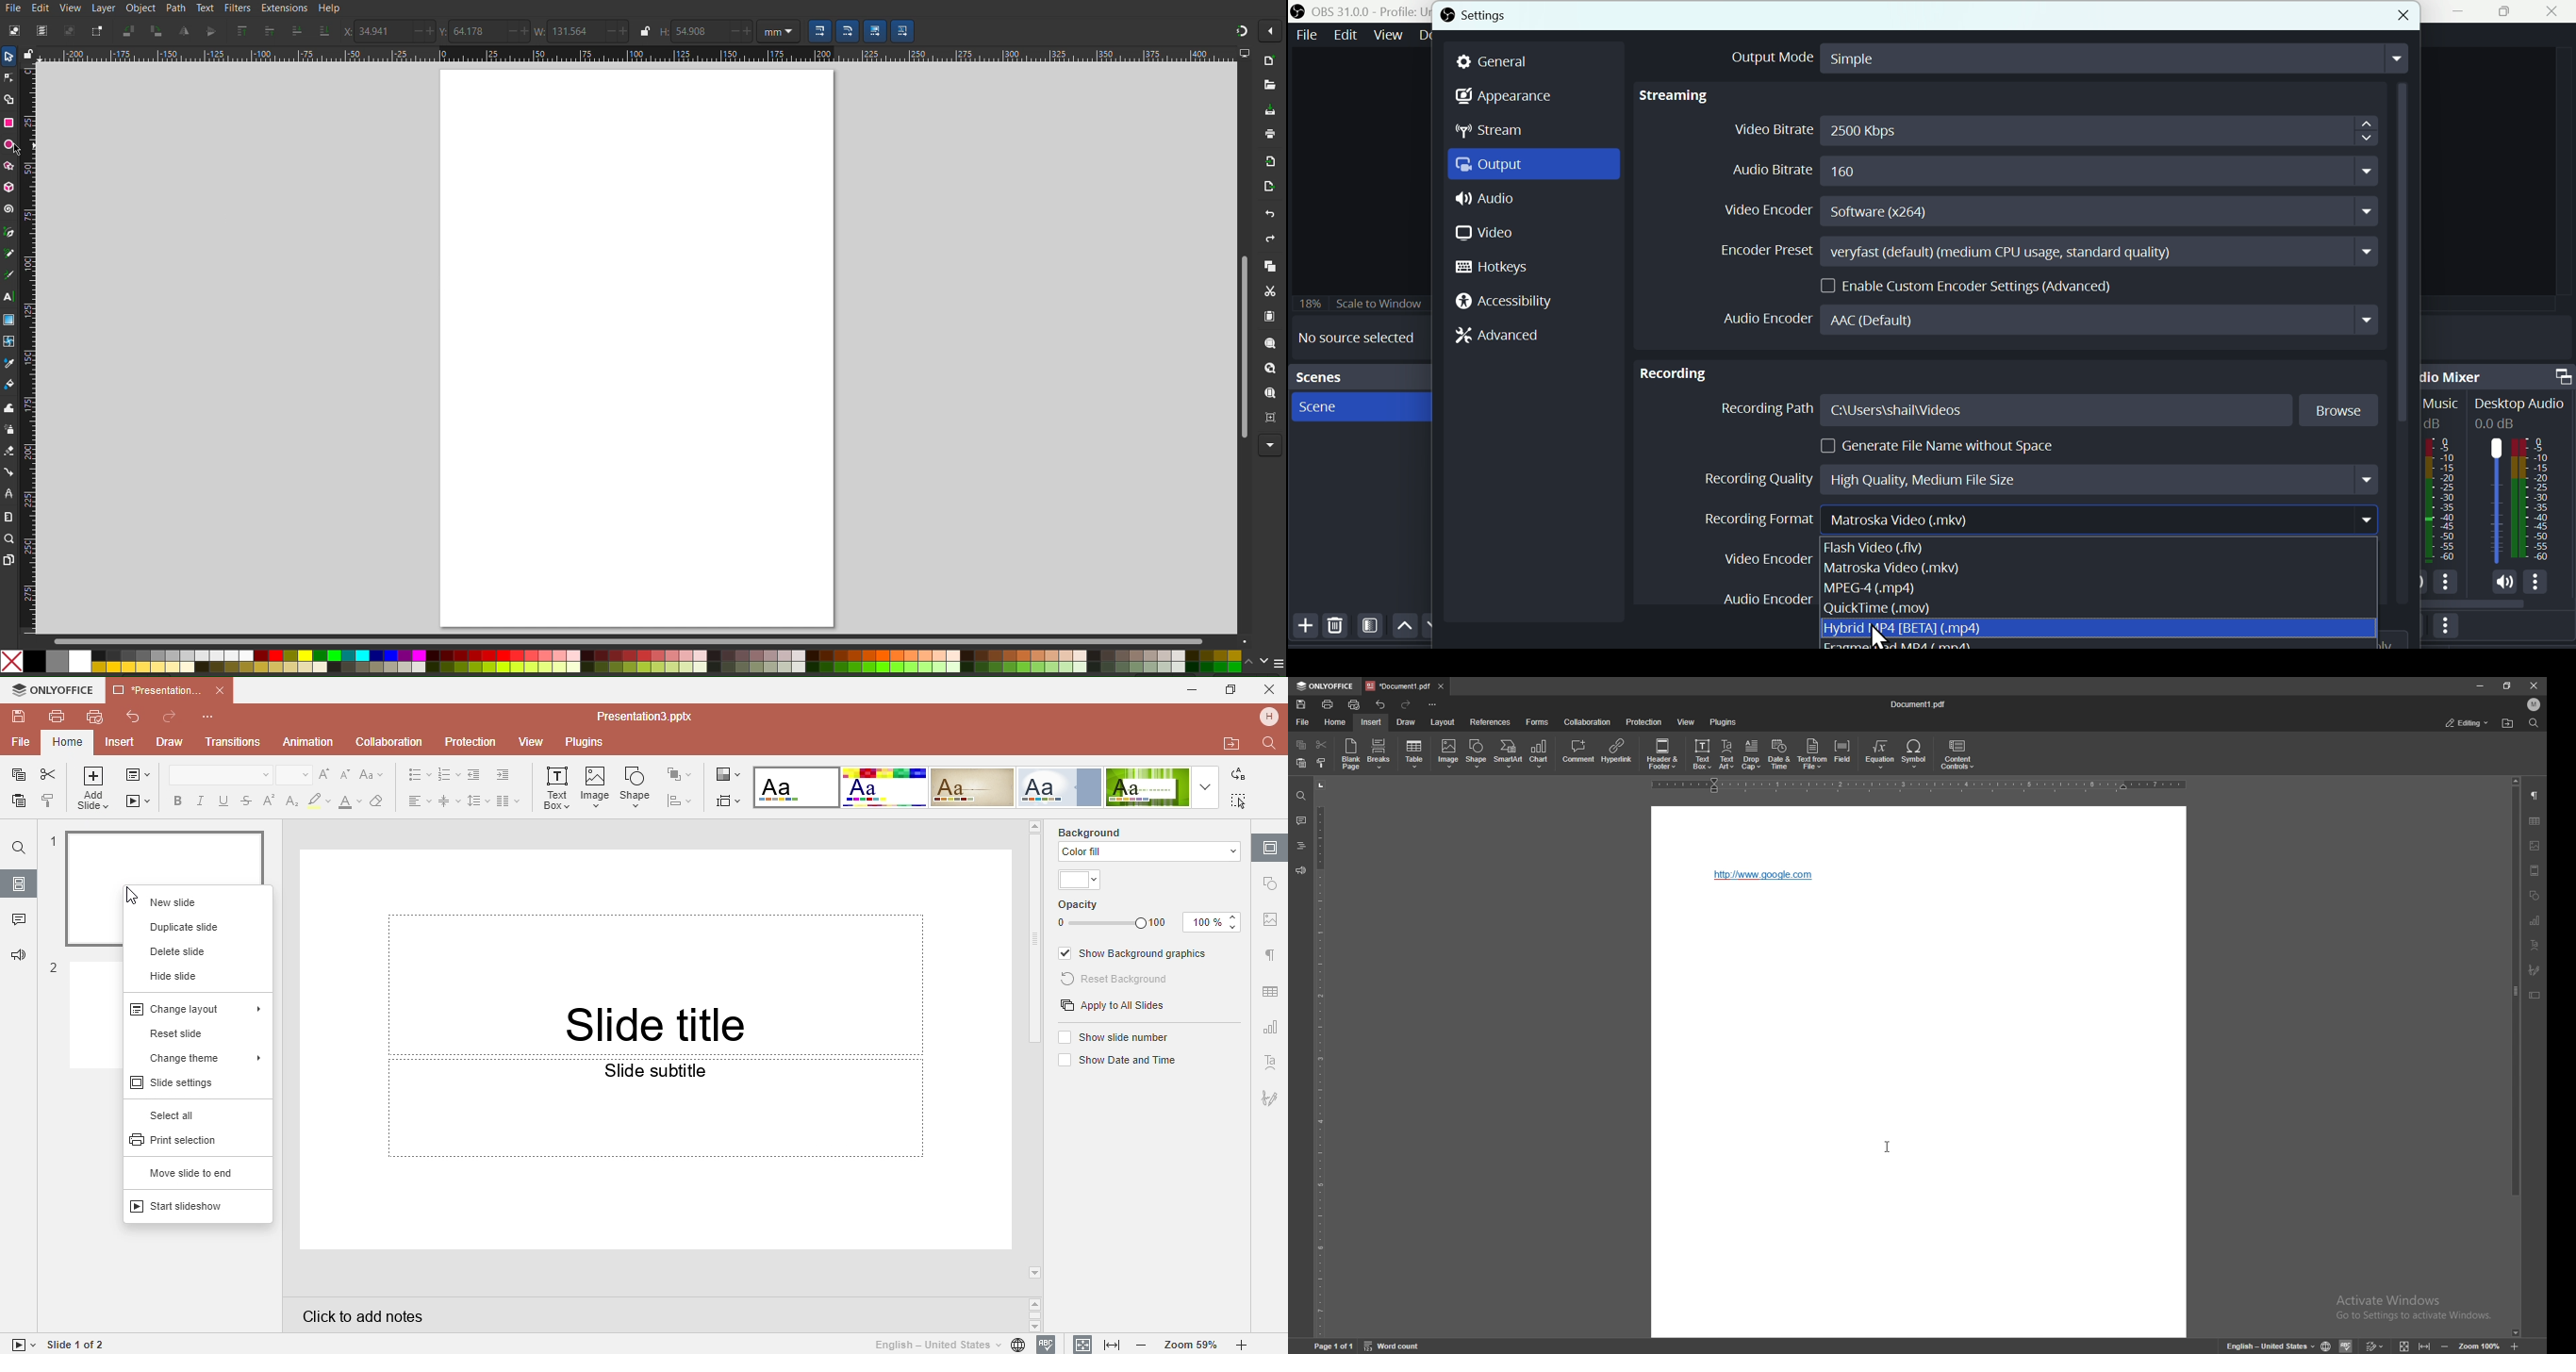  What do you see at coordinates (1920, 1122) in the screenshot?
I see `workspace` at bounding box center [1920, 1122].